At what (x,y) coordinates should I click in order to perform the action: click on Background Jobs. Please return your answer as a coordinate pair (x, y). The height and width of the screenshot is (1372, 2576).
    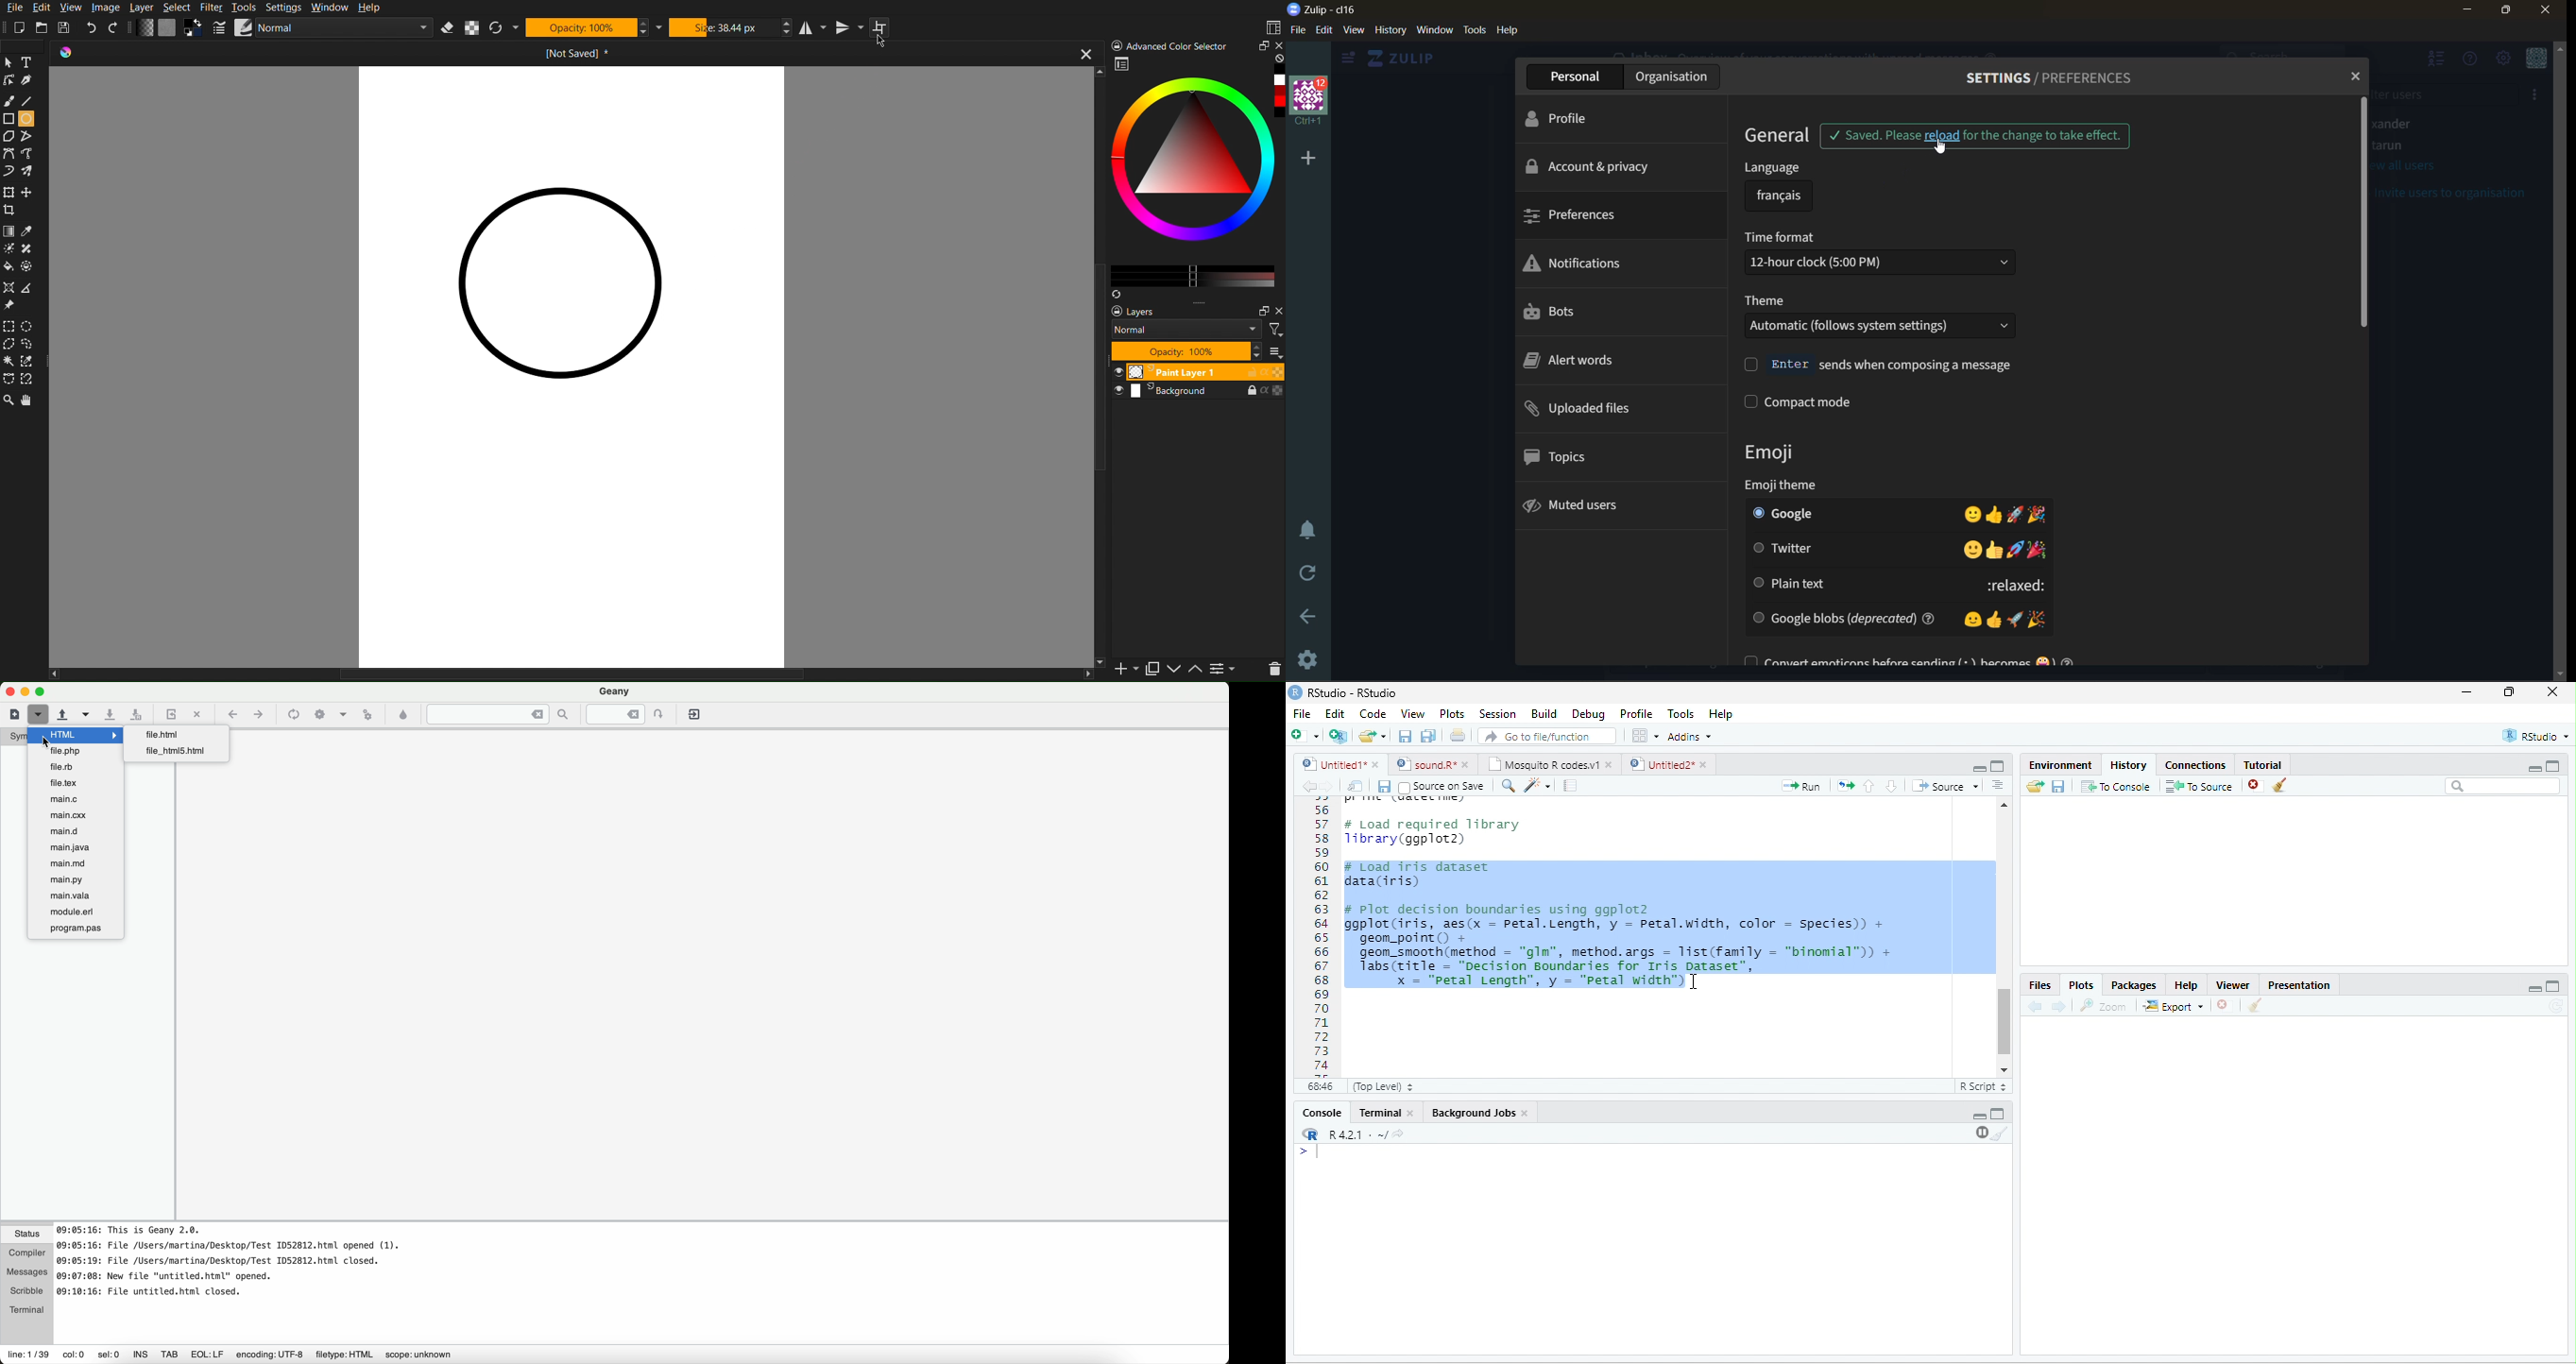
    Looking at the image, I should click on (1472, 1113).